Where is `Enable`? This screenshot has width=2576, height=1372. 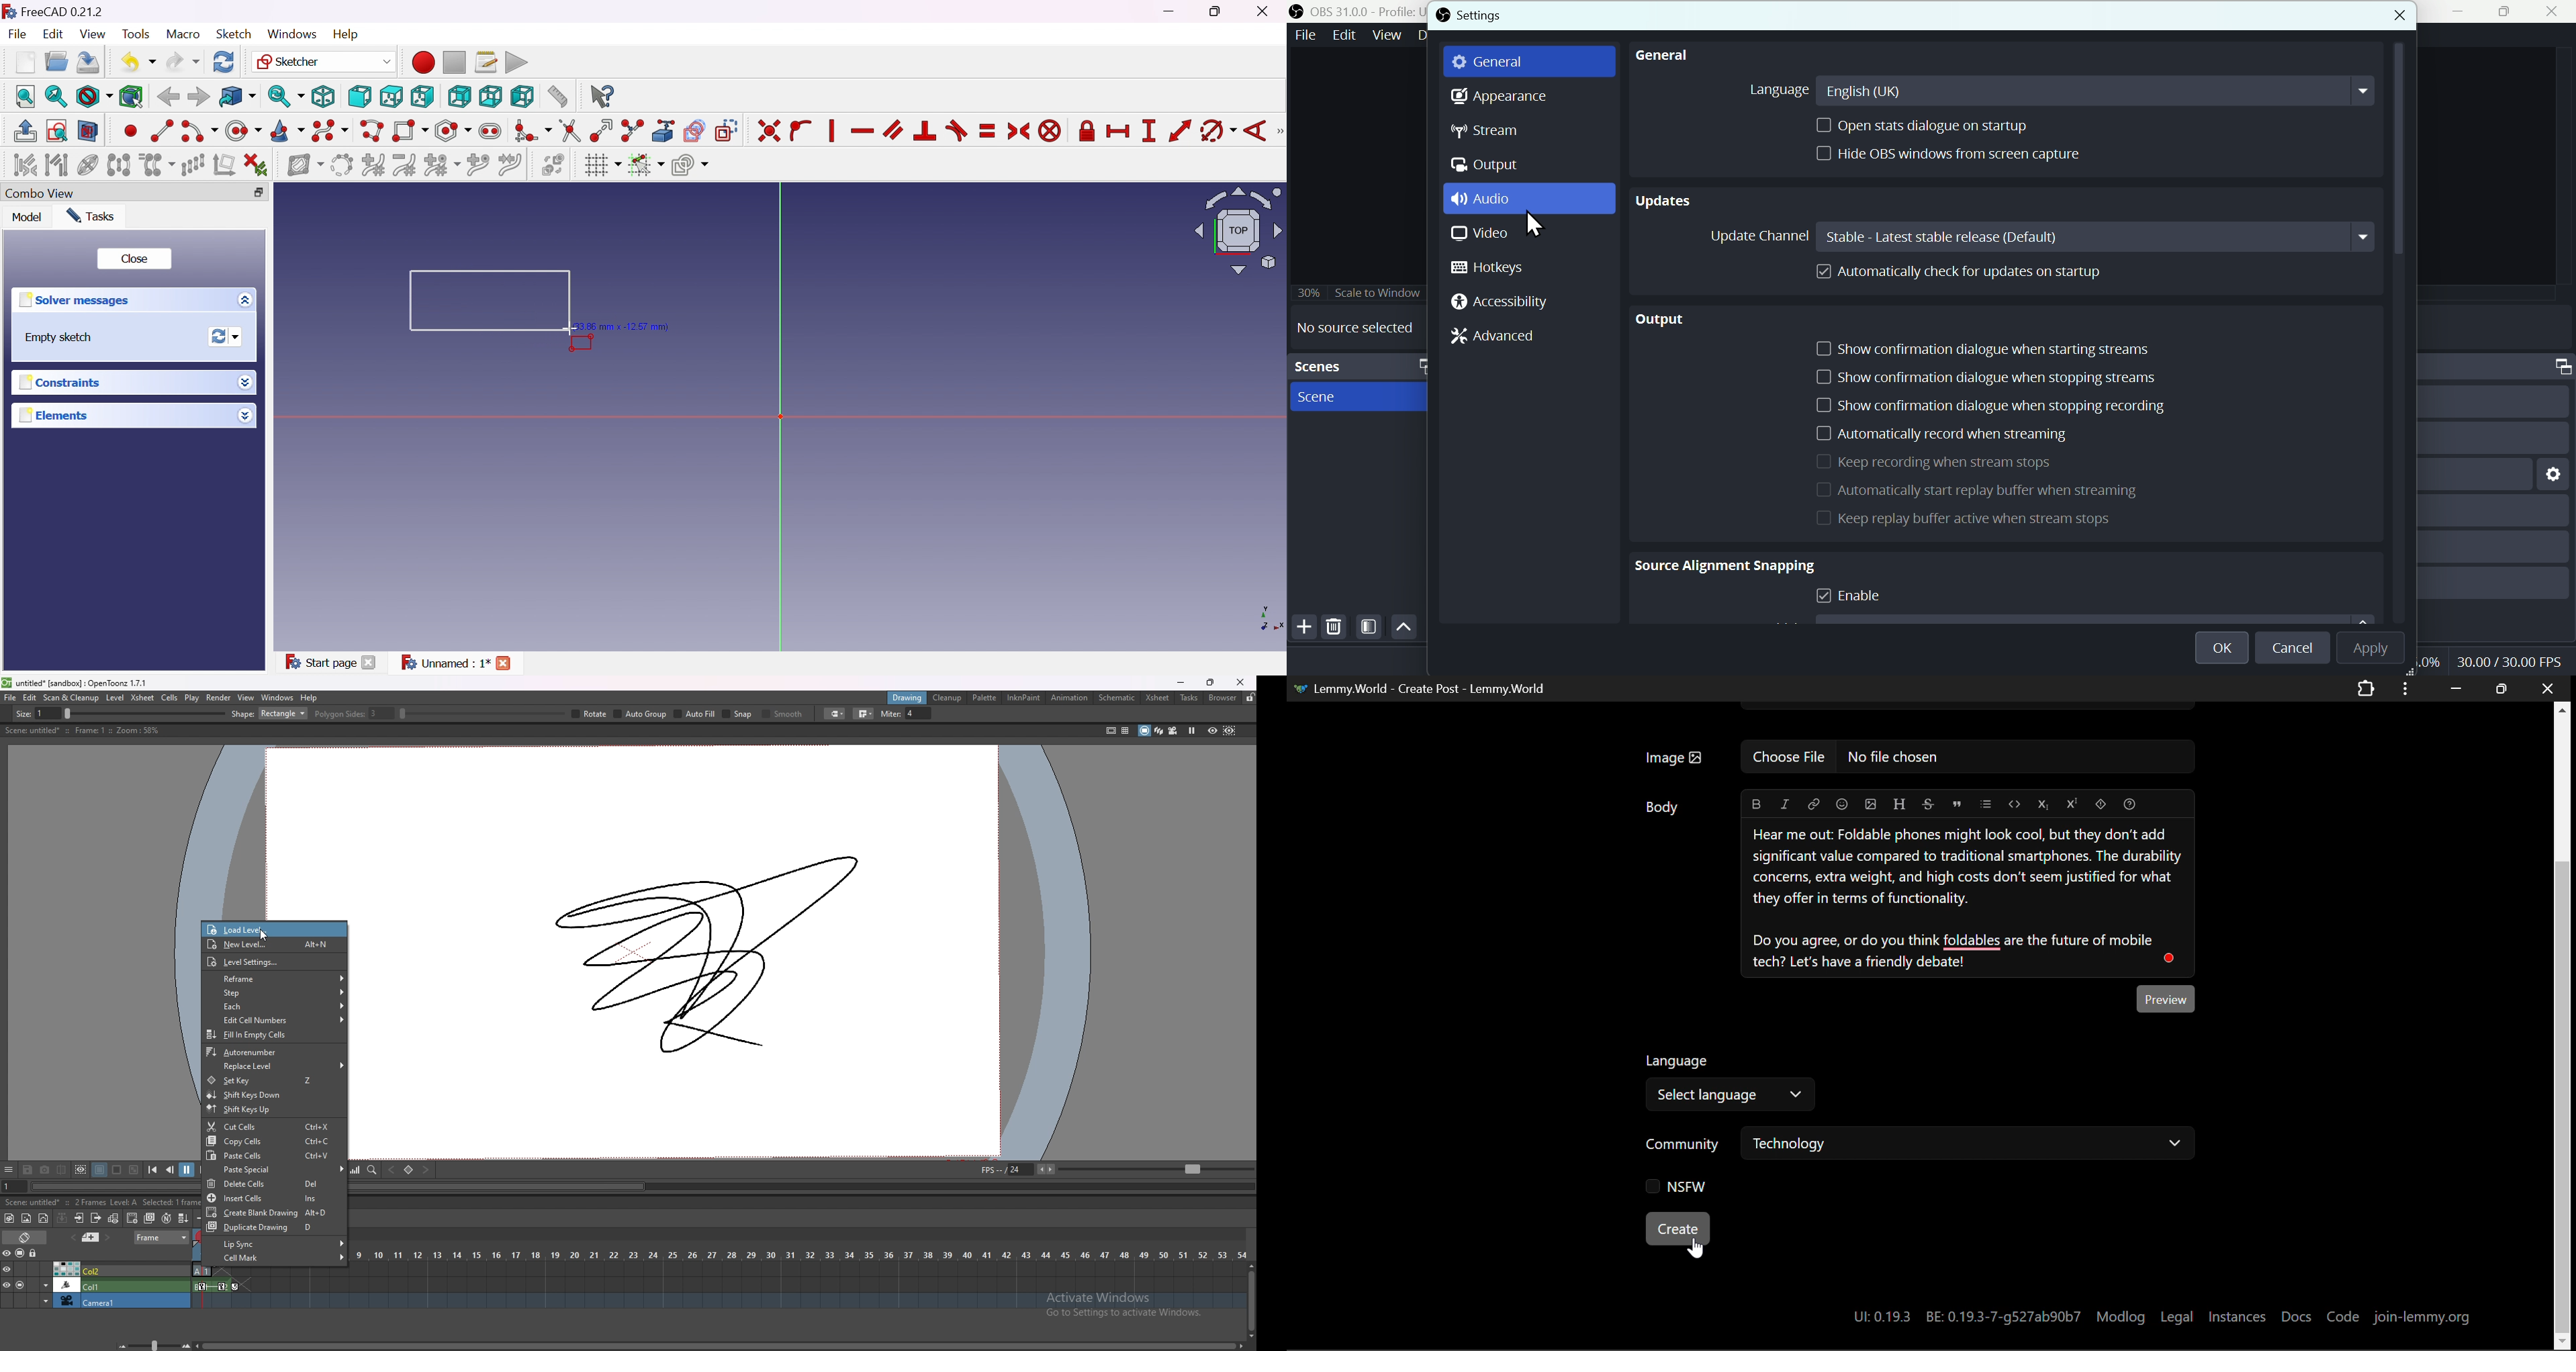
Enable is located at coordinates (1871, 601).